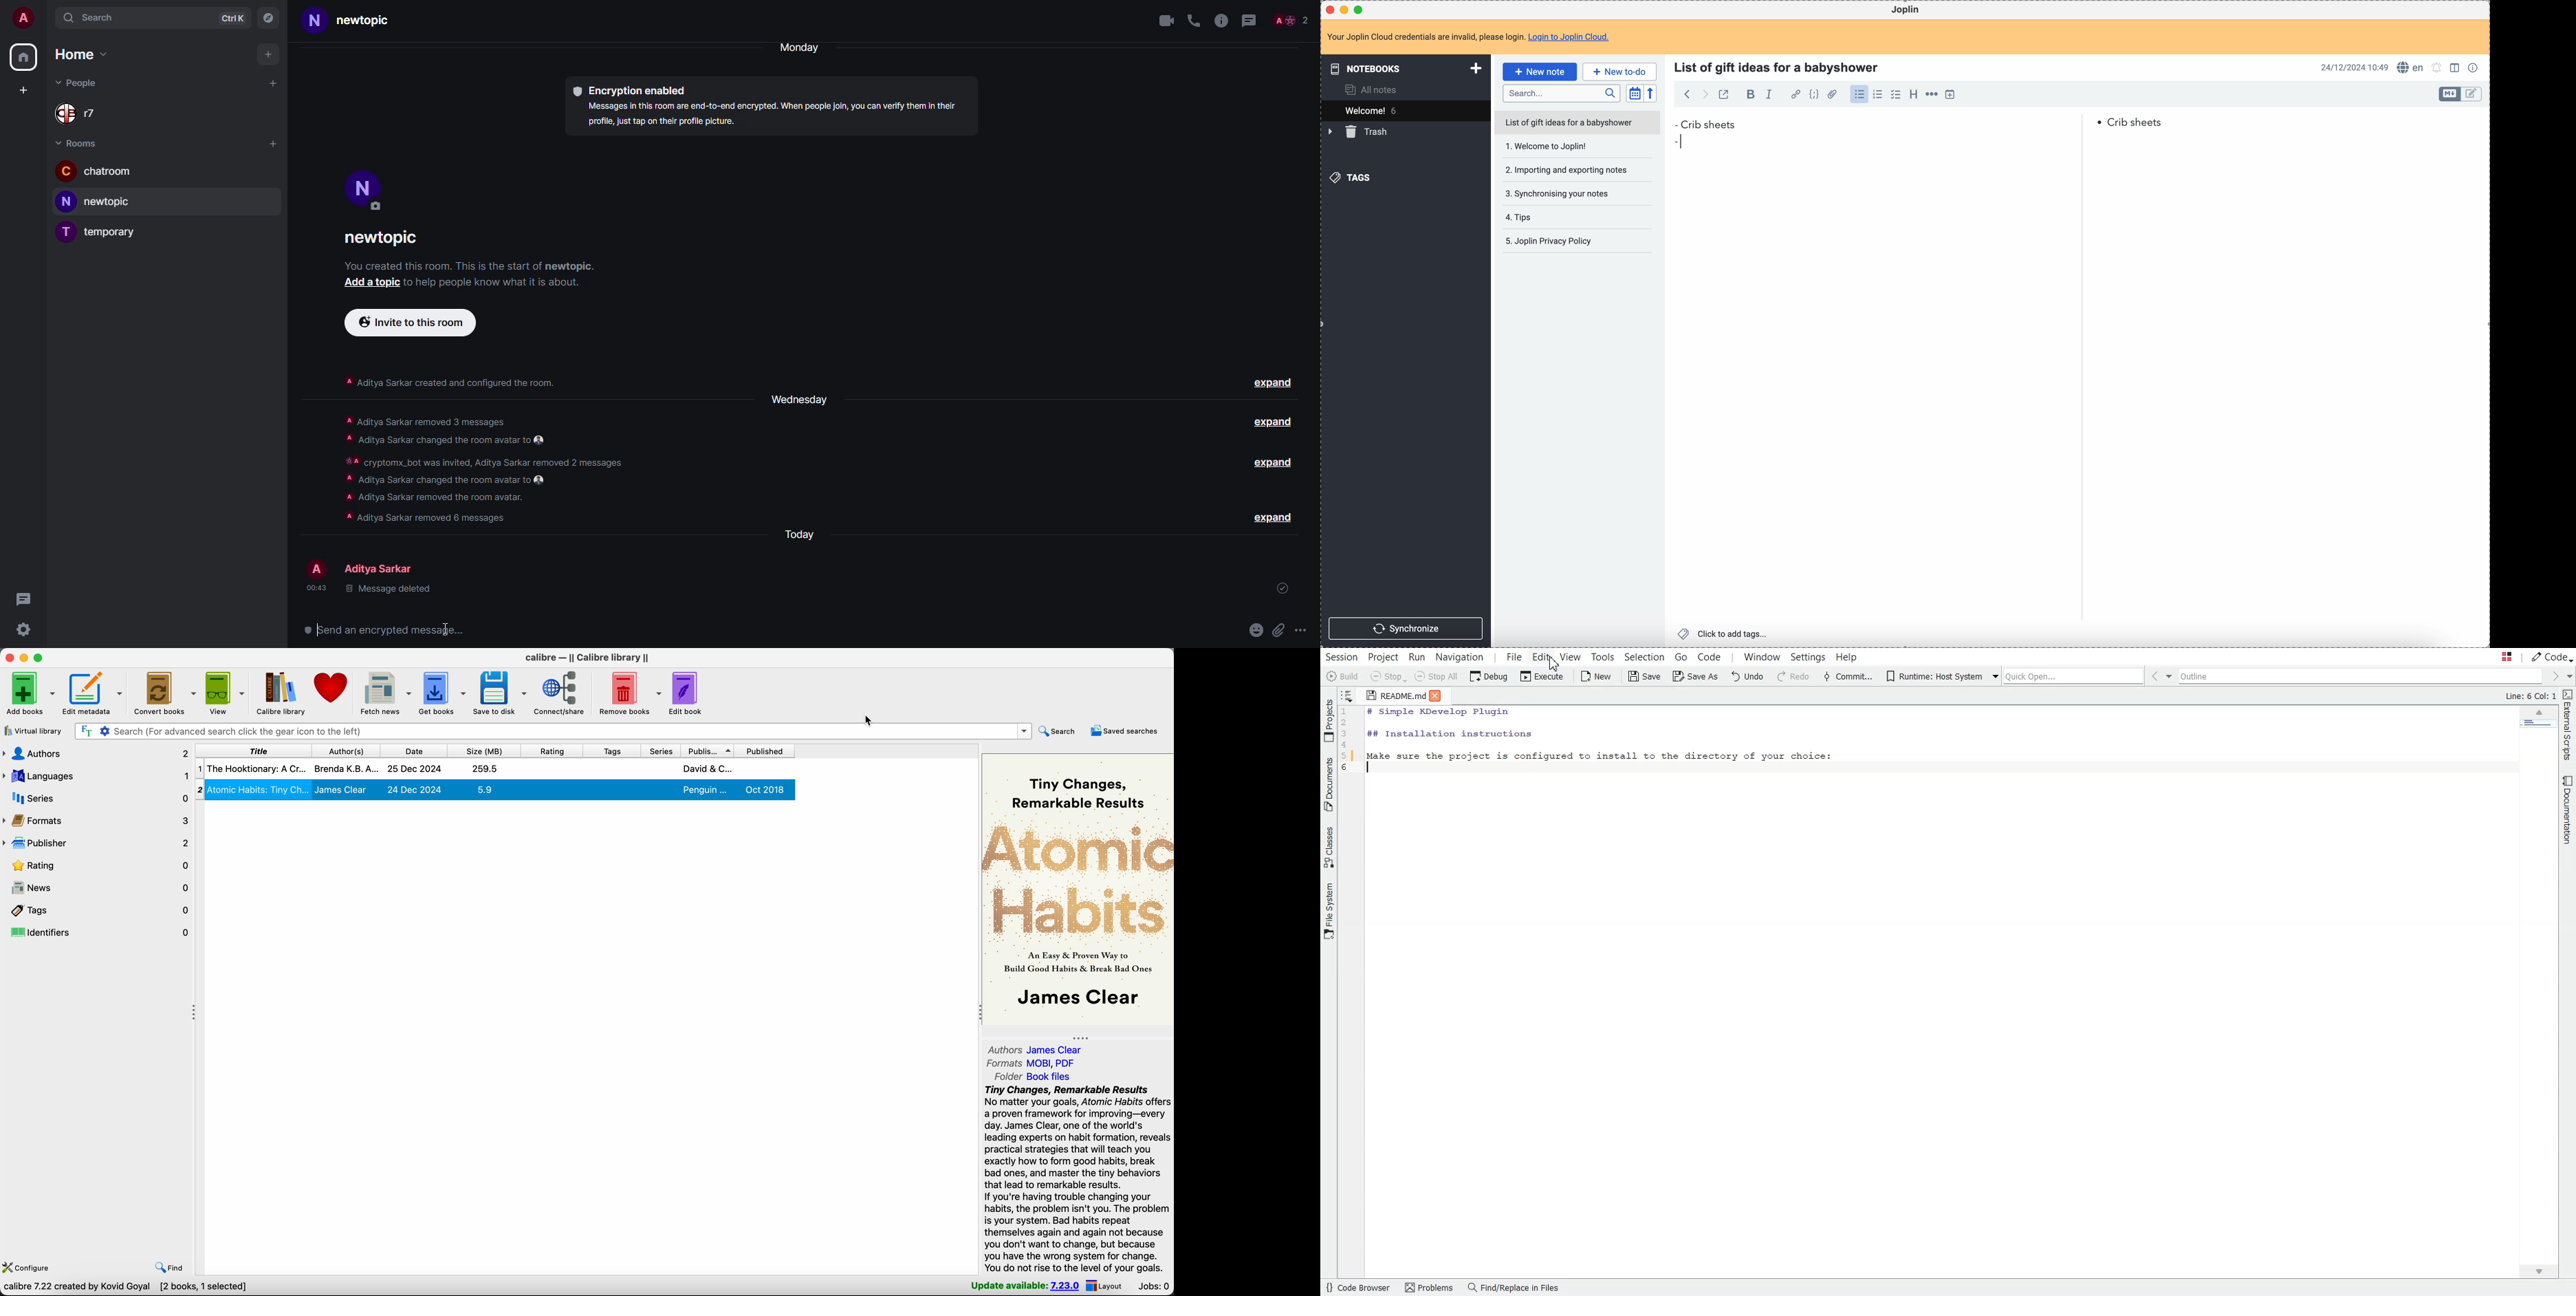 Image resolution: width=2576 pixels, height=1316 pixels. Describe the element at coordinates (1361, 9) in the screenshot. I see `maximize Joplin` at that location.